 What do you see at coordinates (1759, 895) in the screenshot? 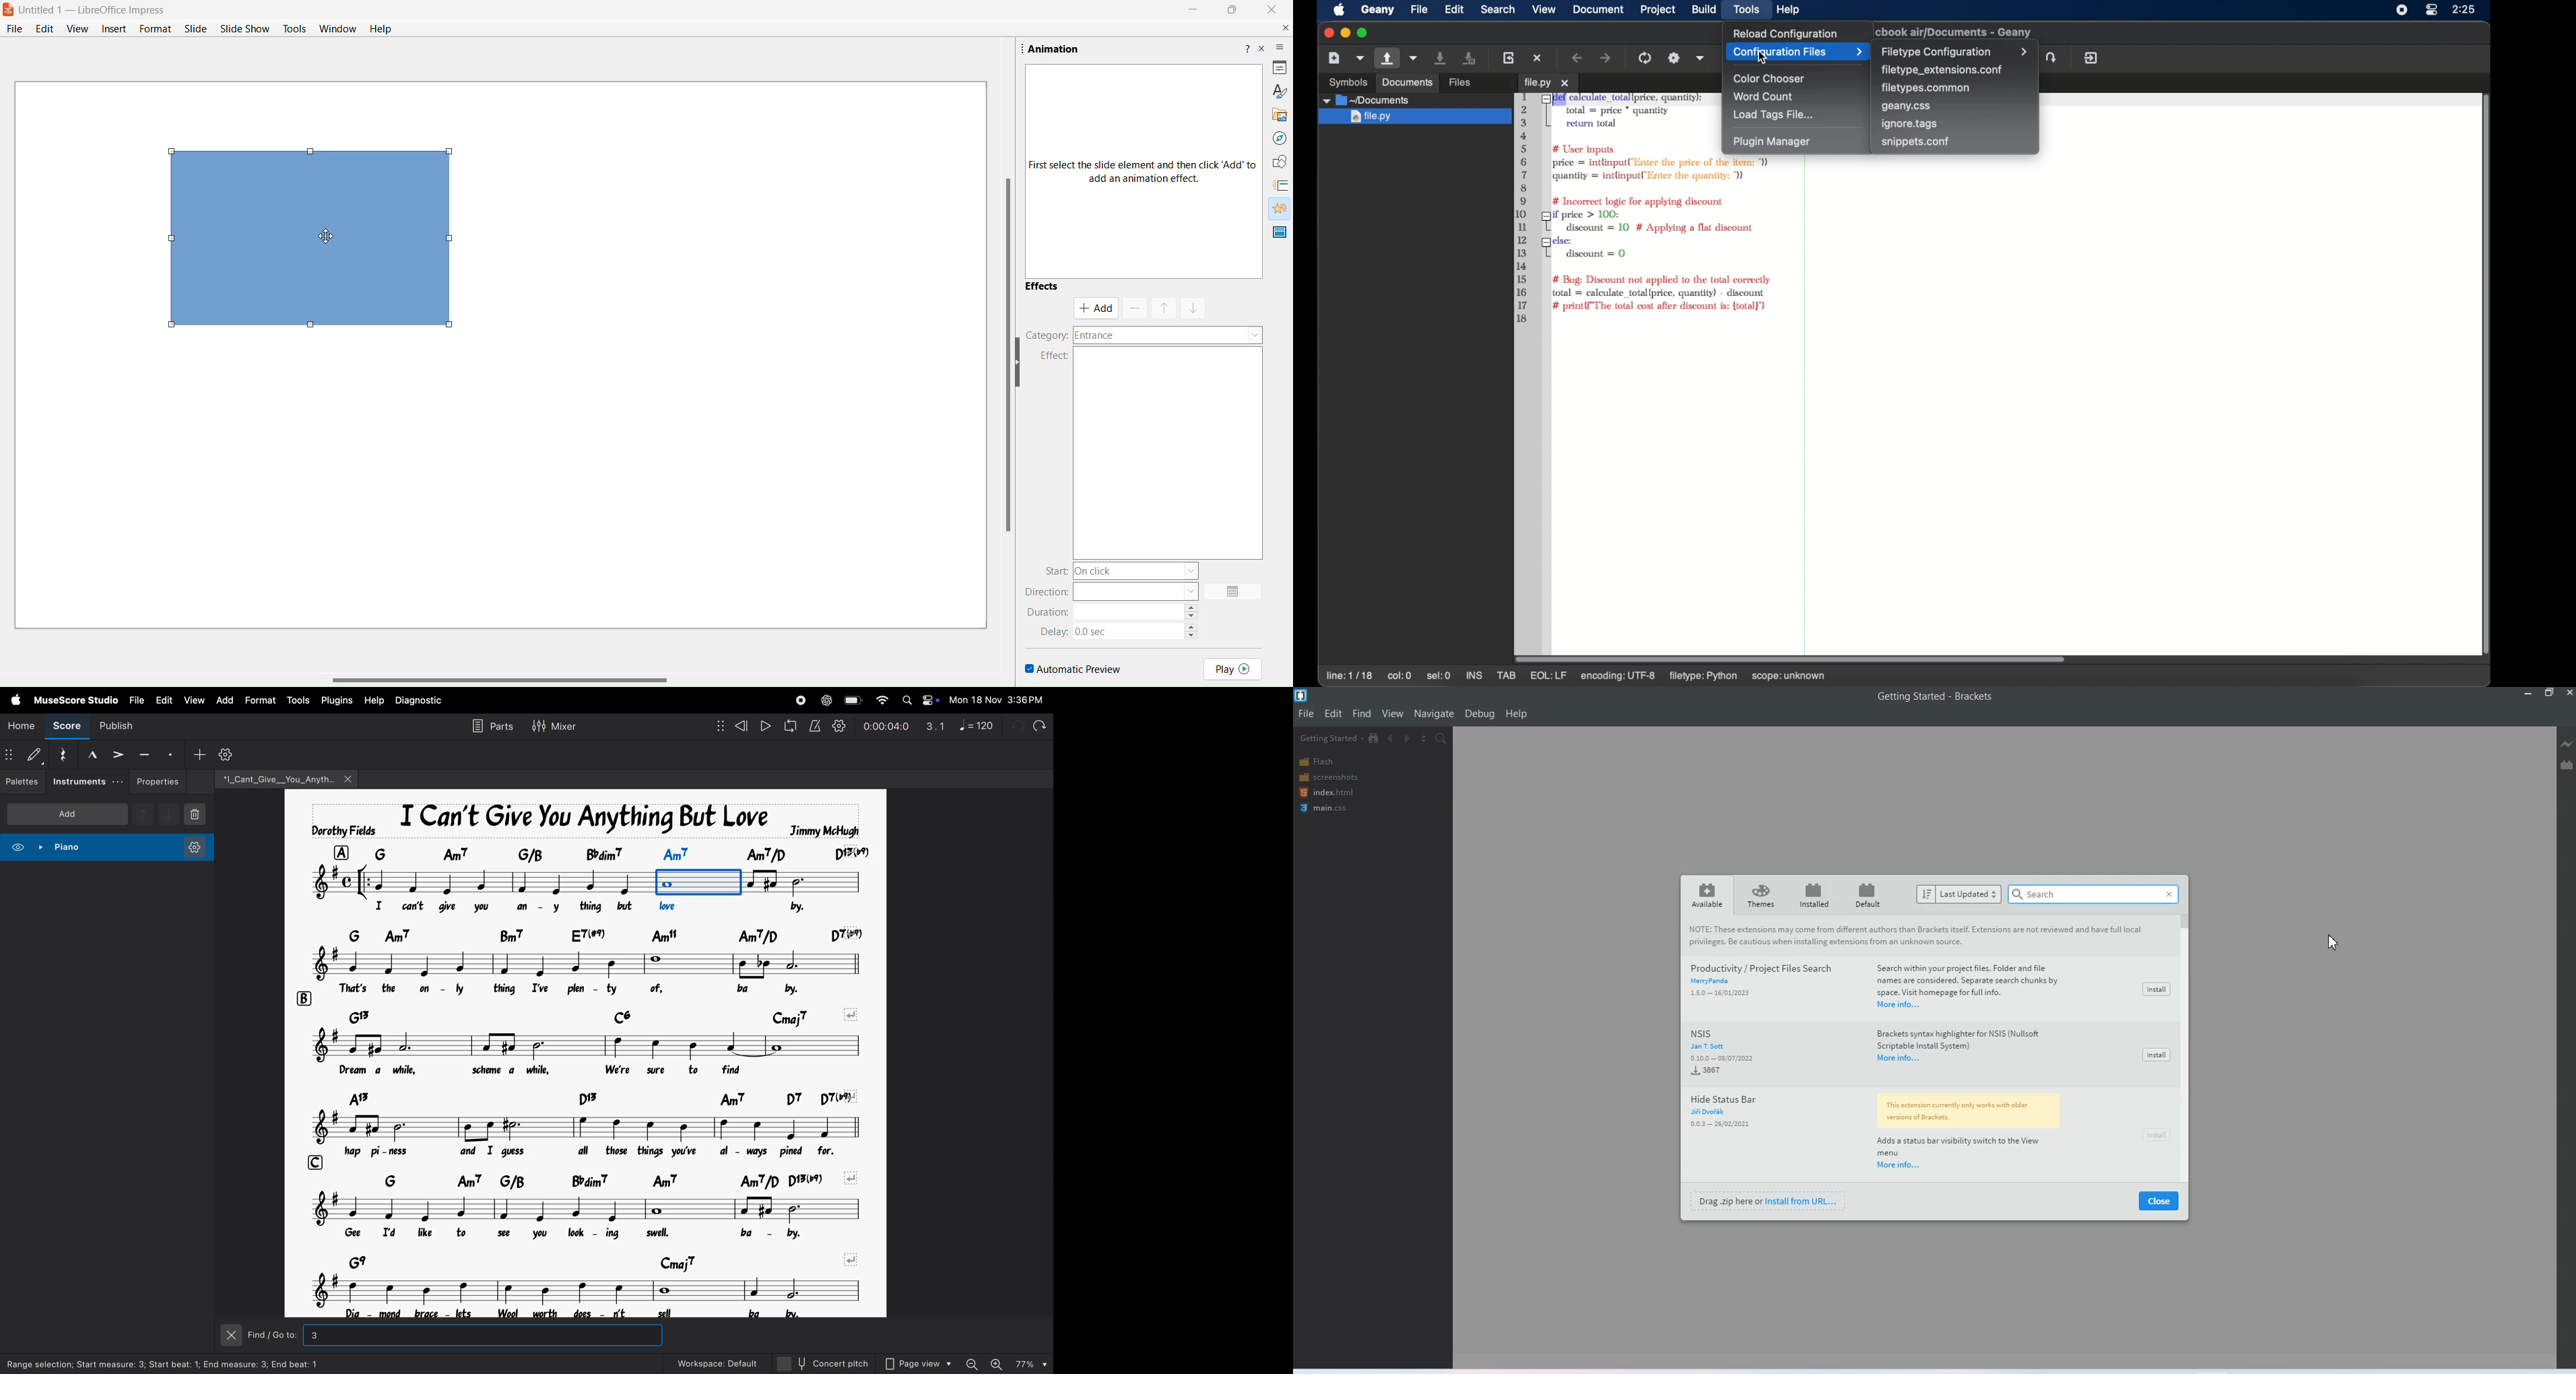
I see `Themes` at bounding box center [1759, 895].